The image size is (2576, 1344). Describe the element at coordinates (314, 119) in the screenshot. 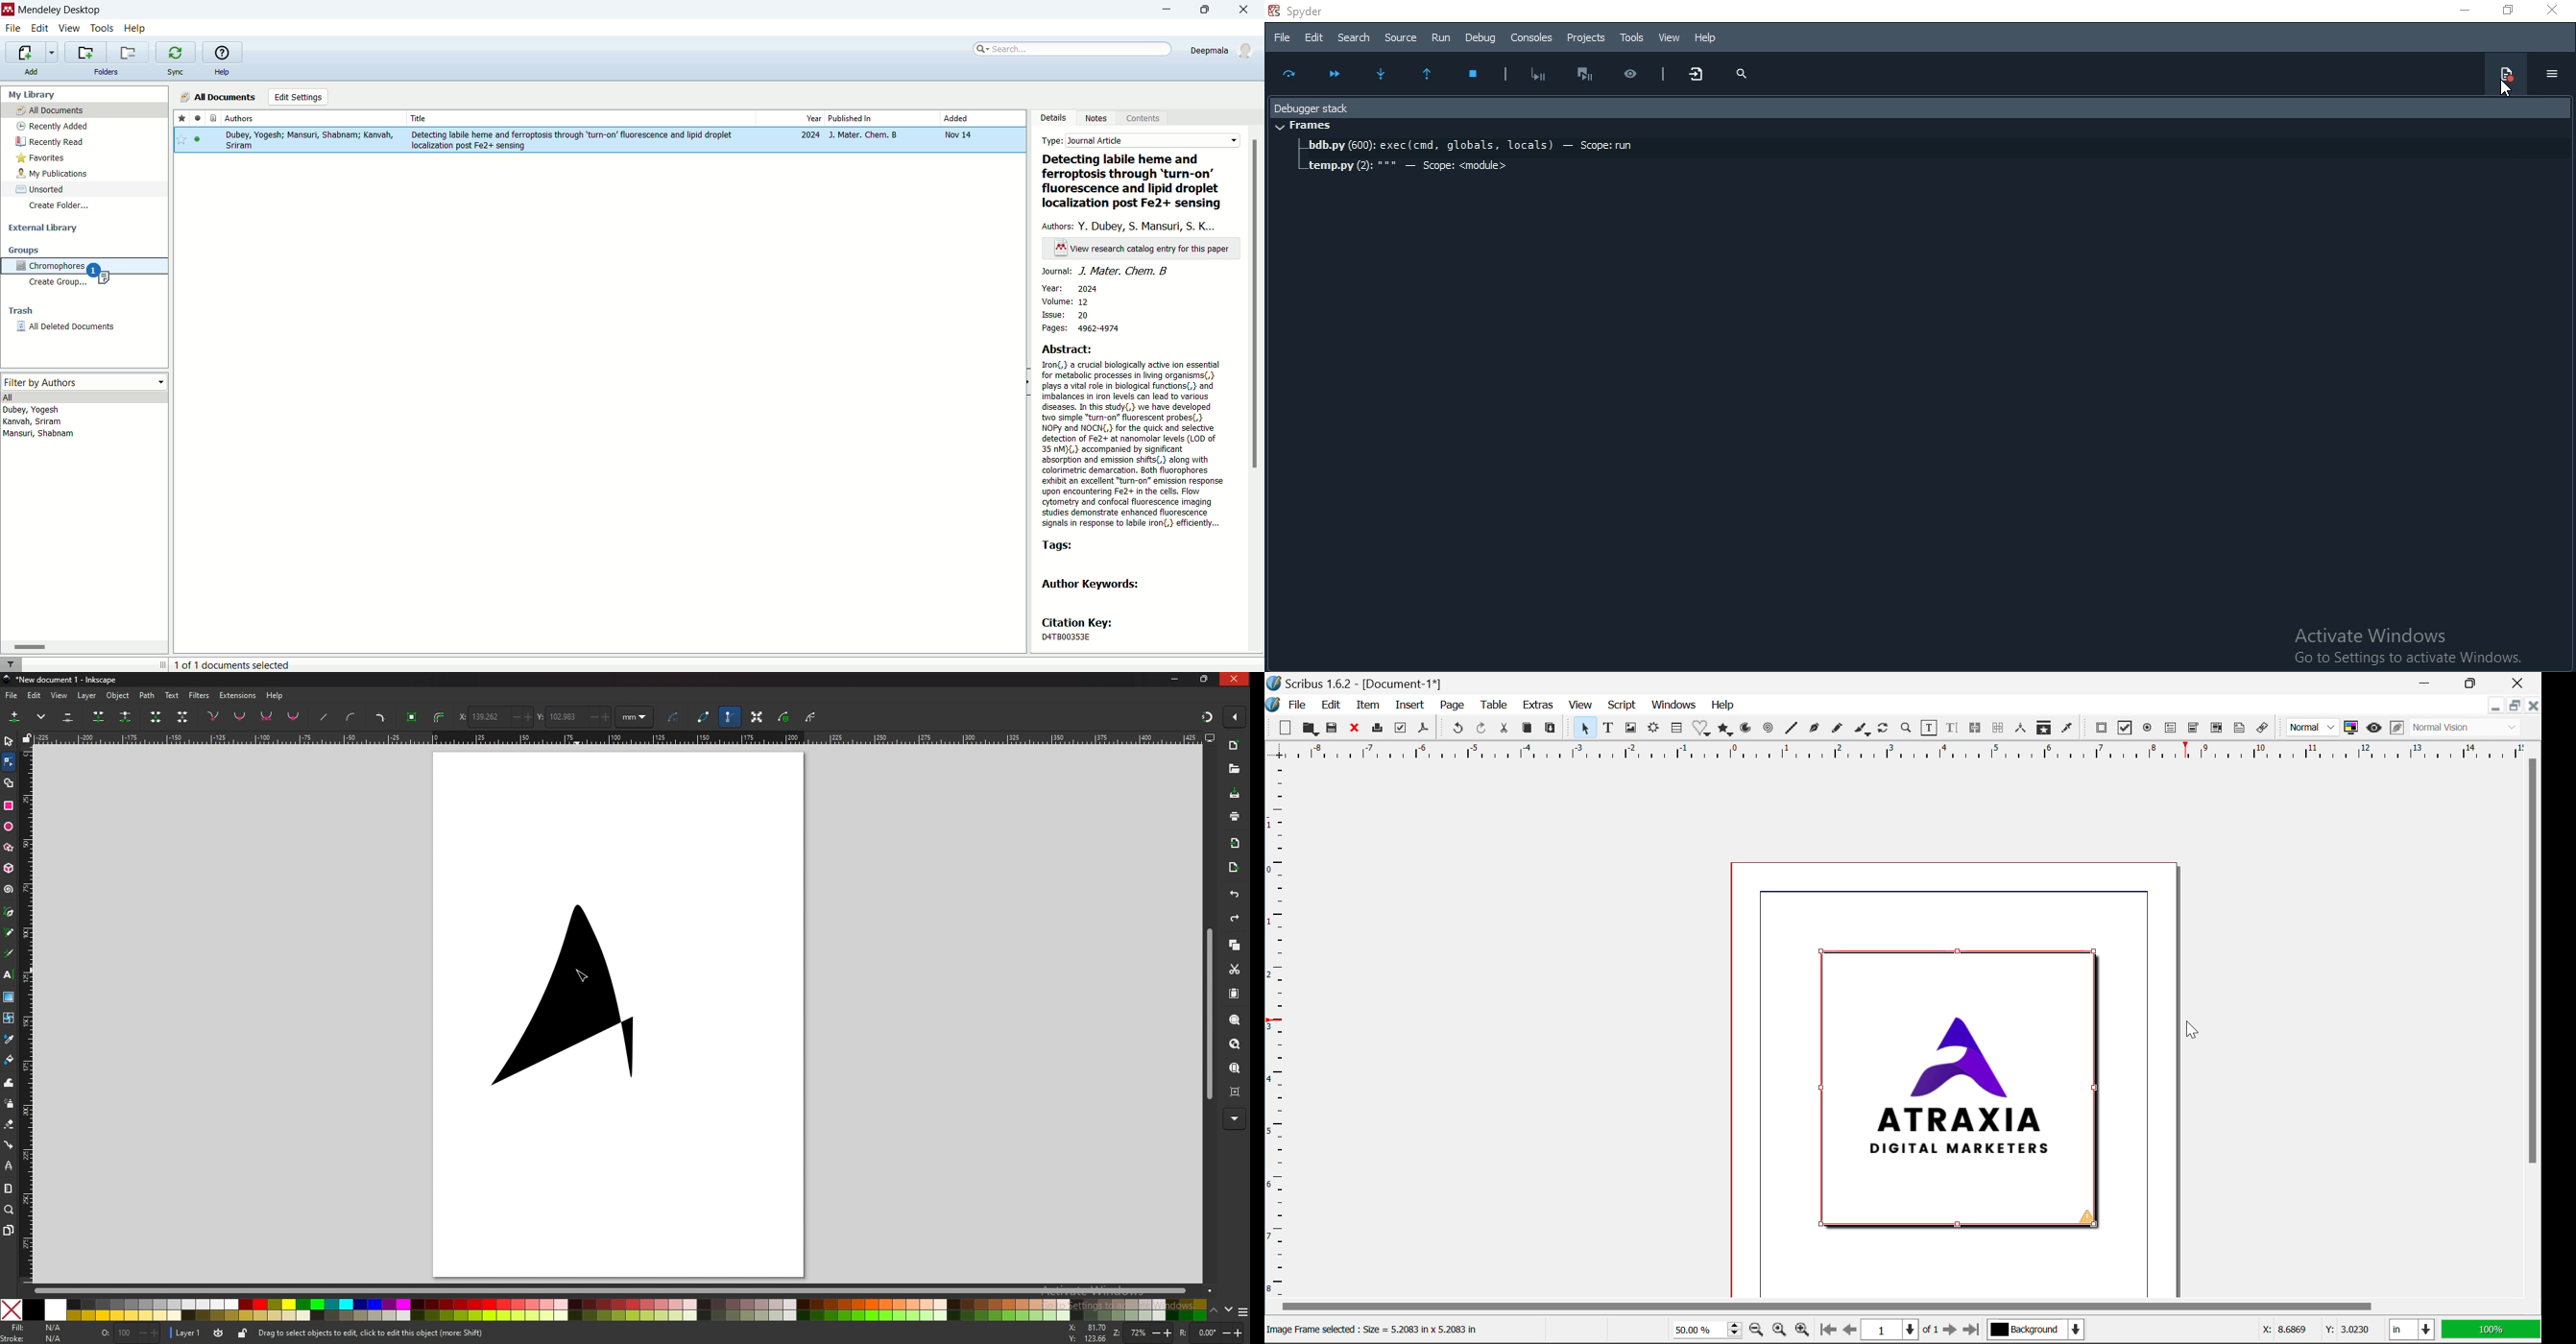

I see `authors` at that location.